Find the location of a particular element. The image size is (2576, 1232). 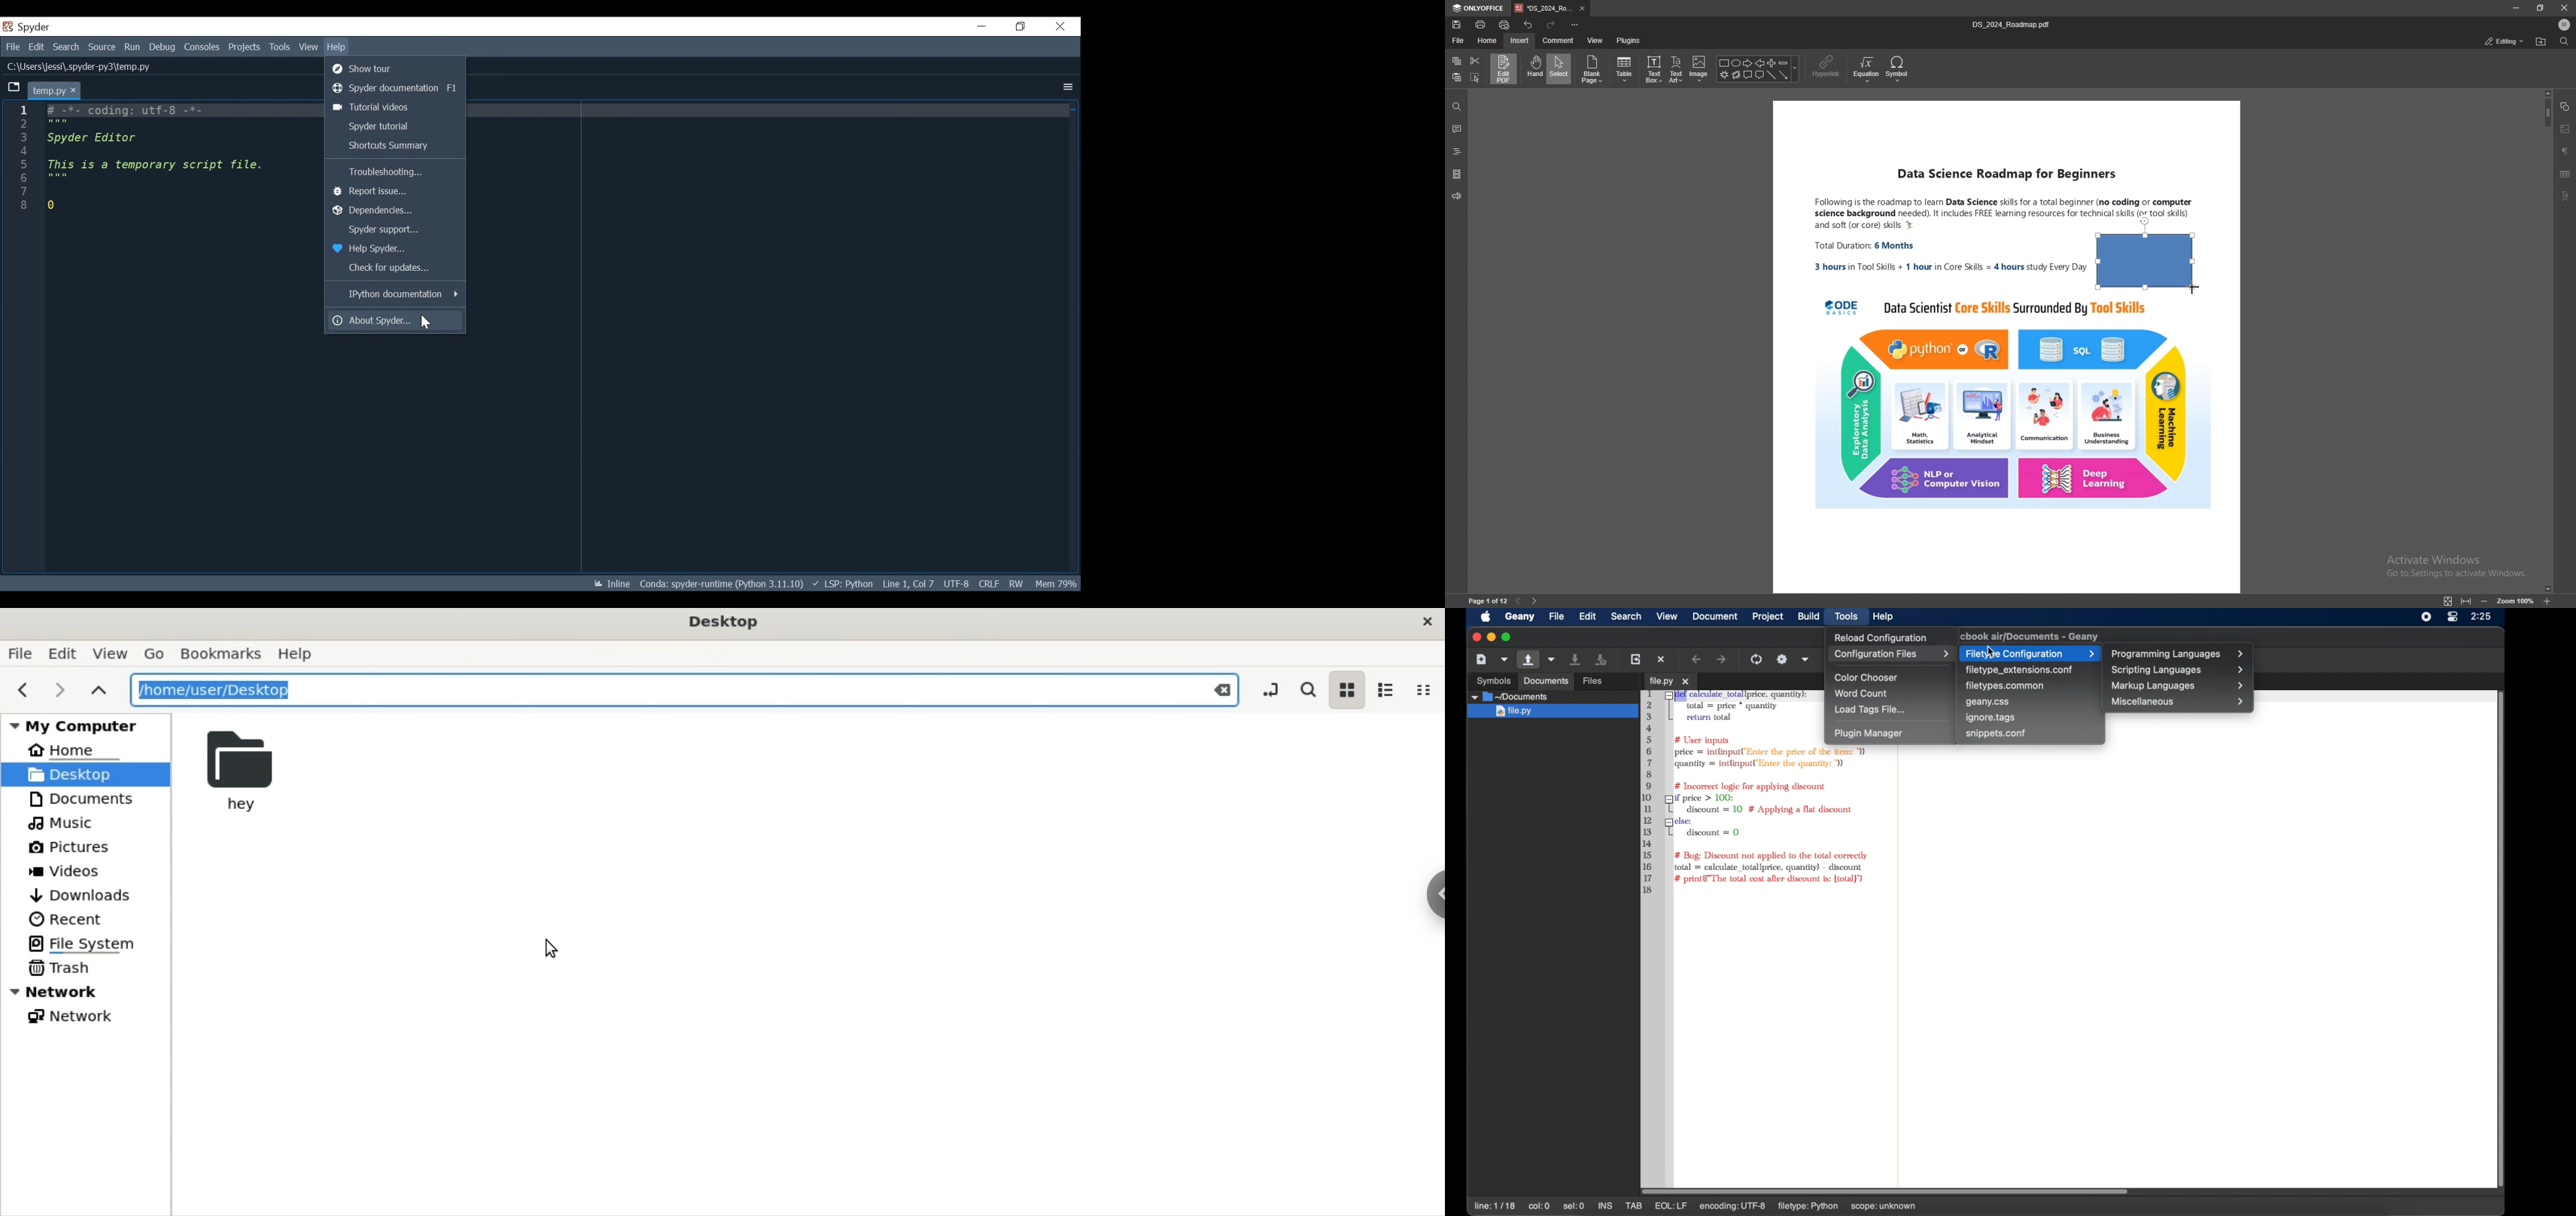

Help is located at coordinates (337, 47).